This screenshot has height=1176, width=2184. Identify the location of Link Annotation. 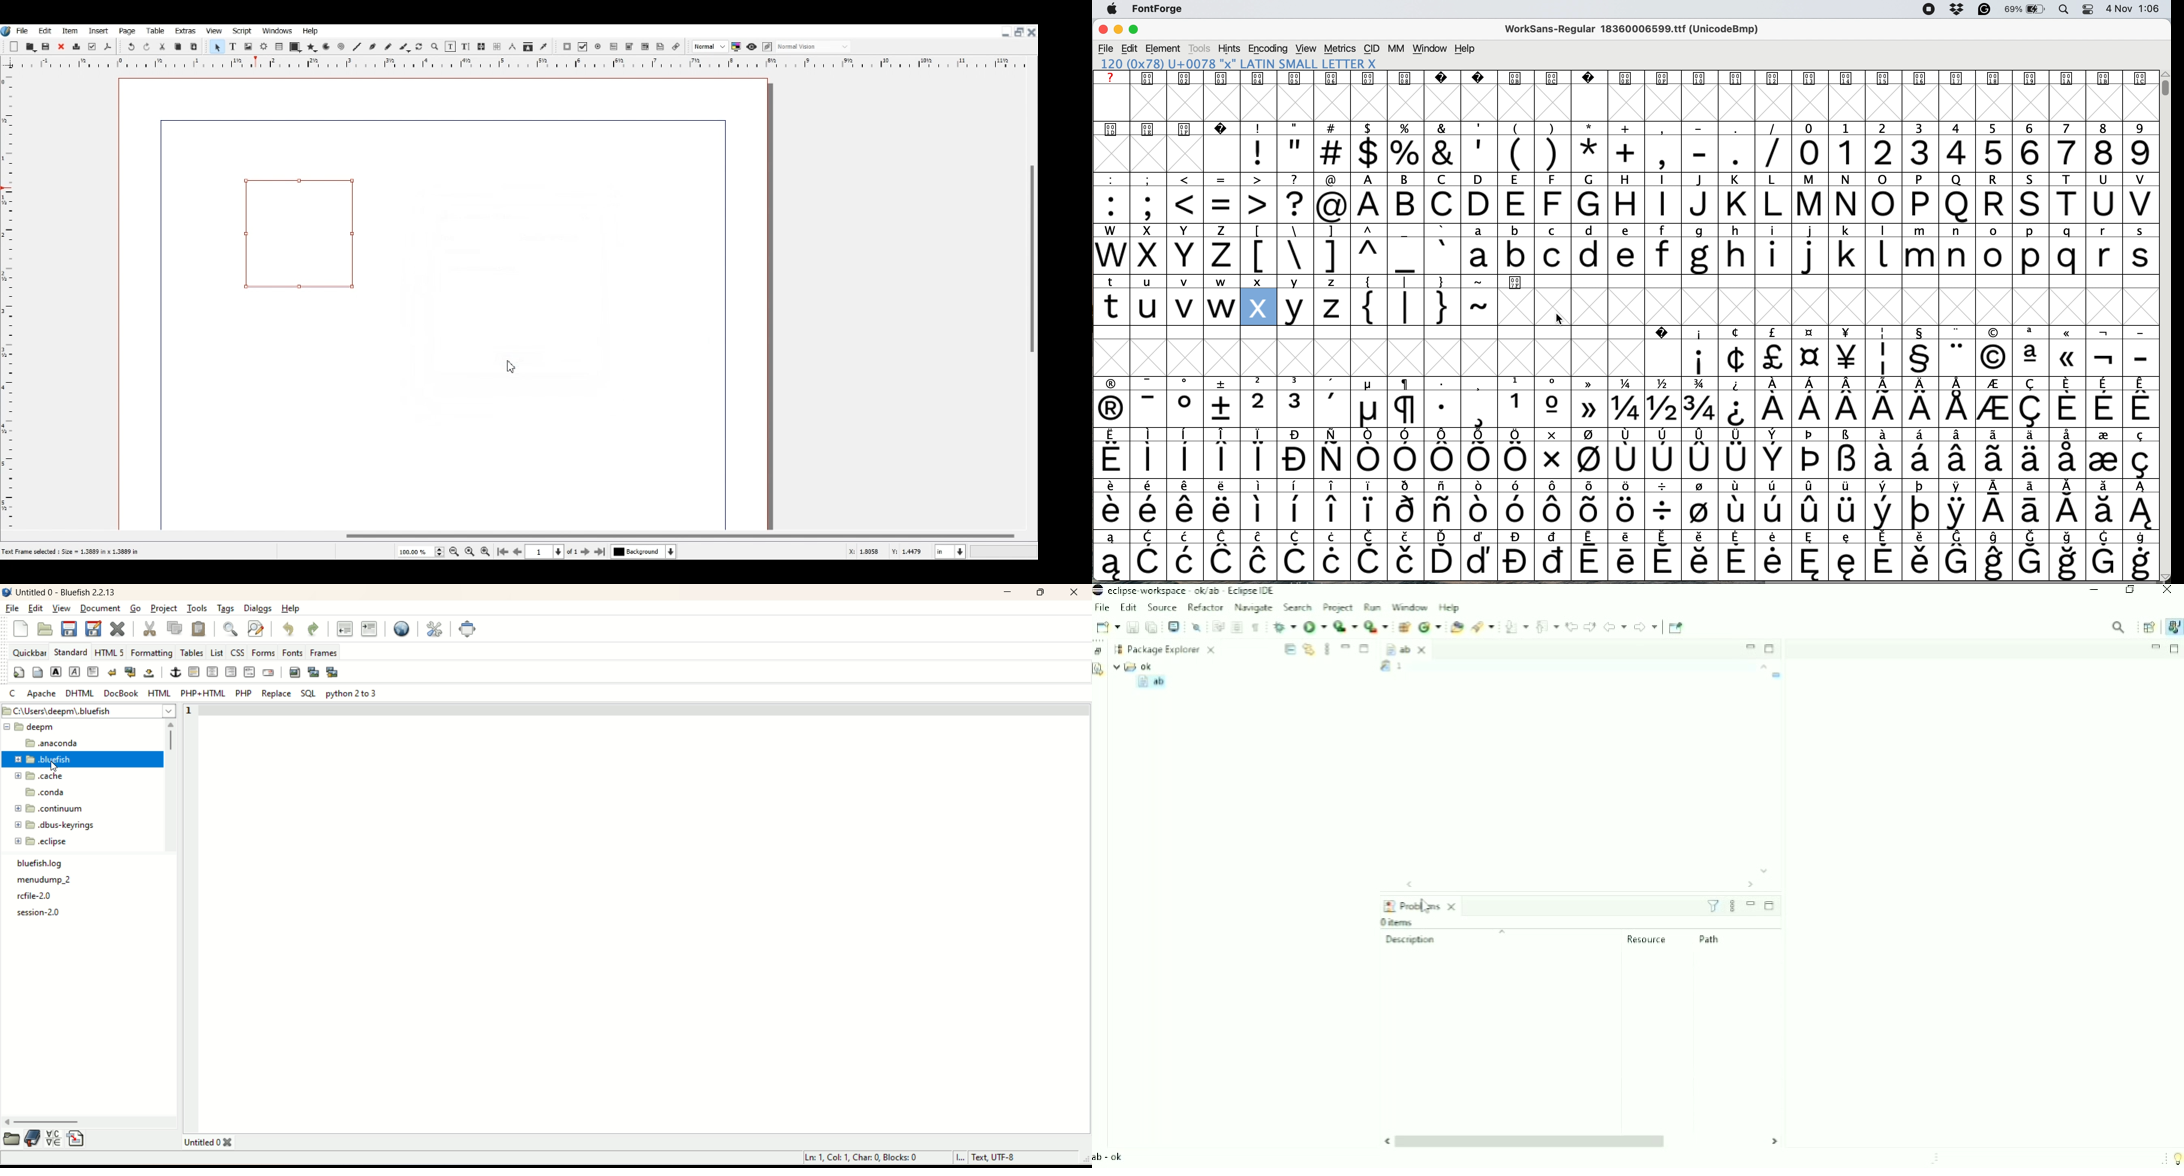
(298, 233).